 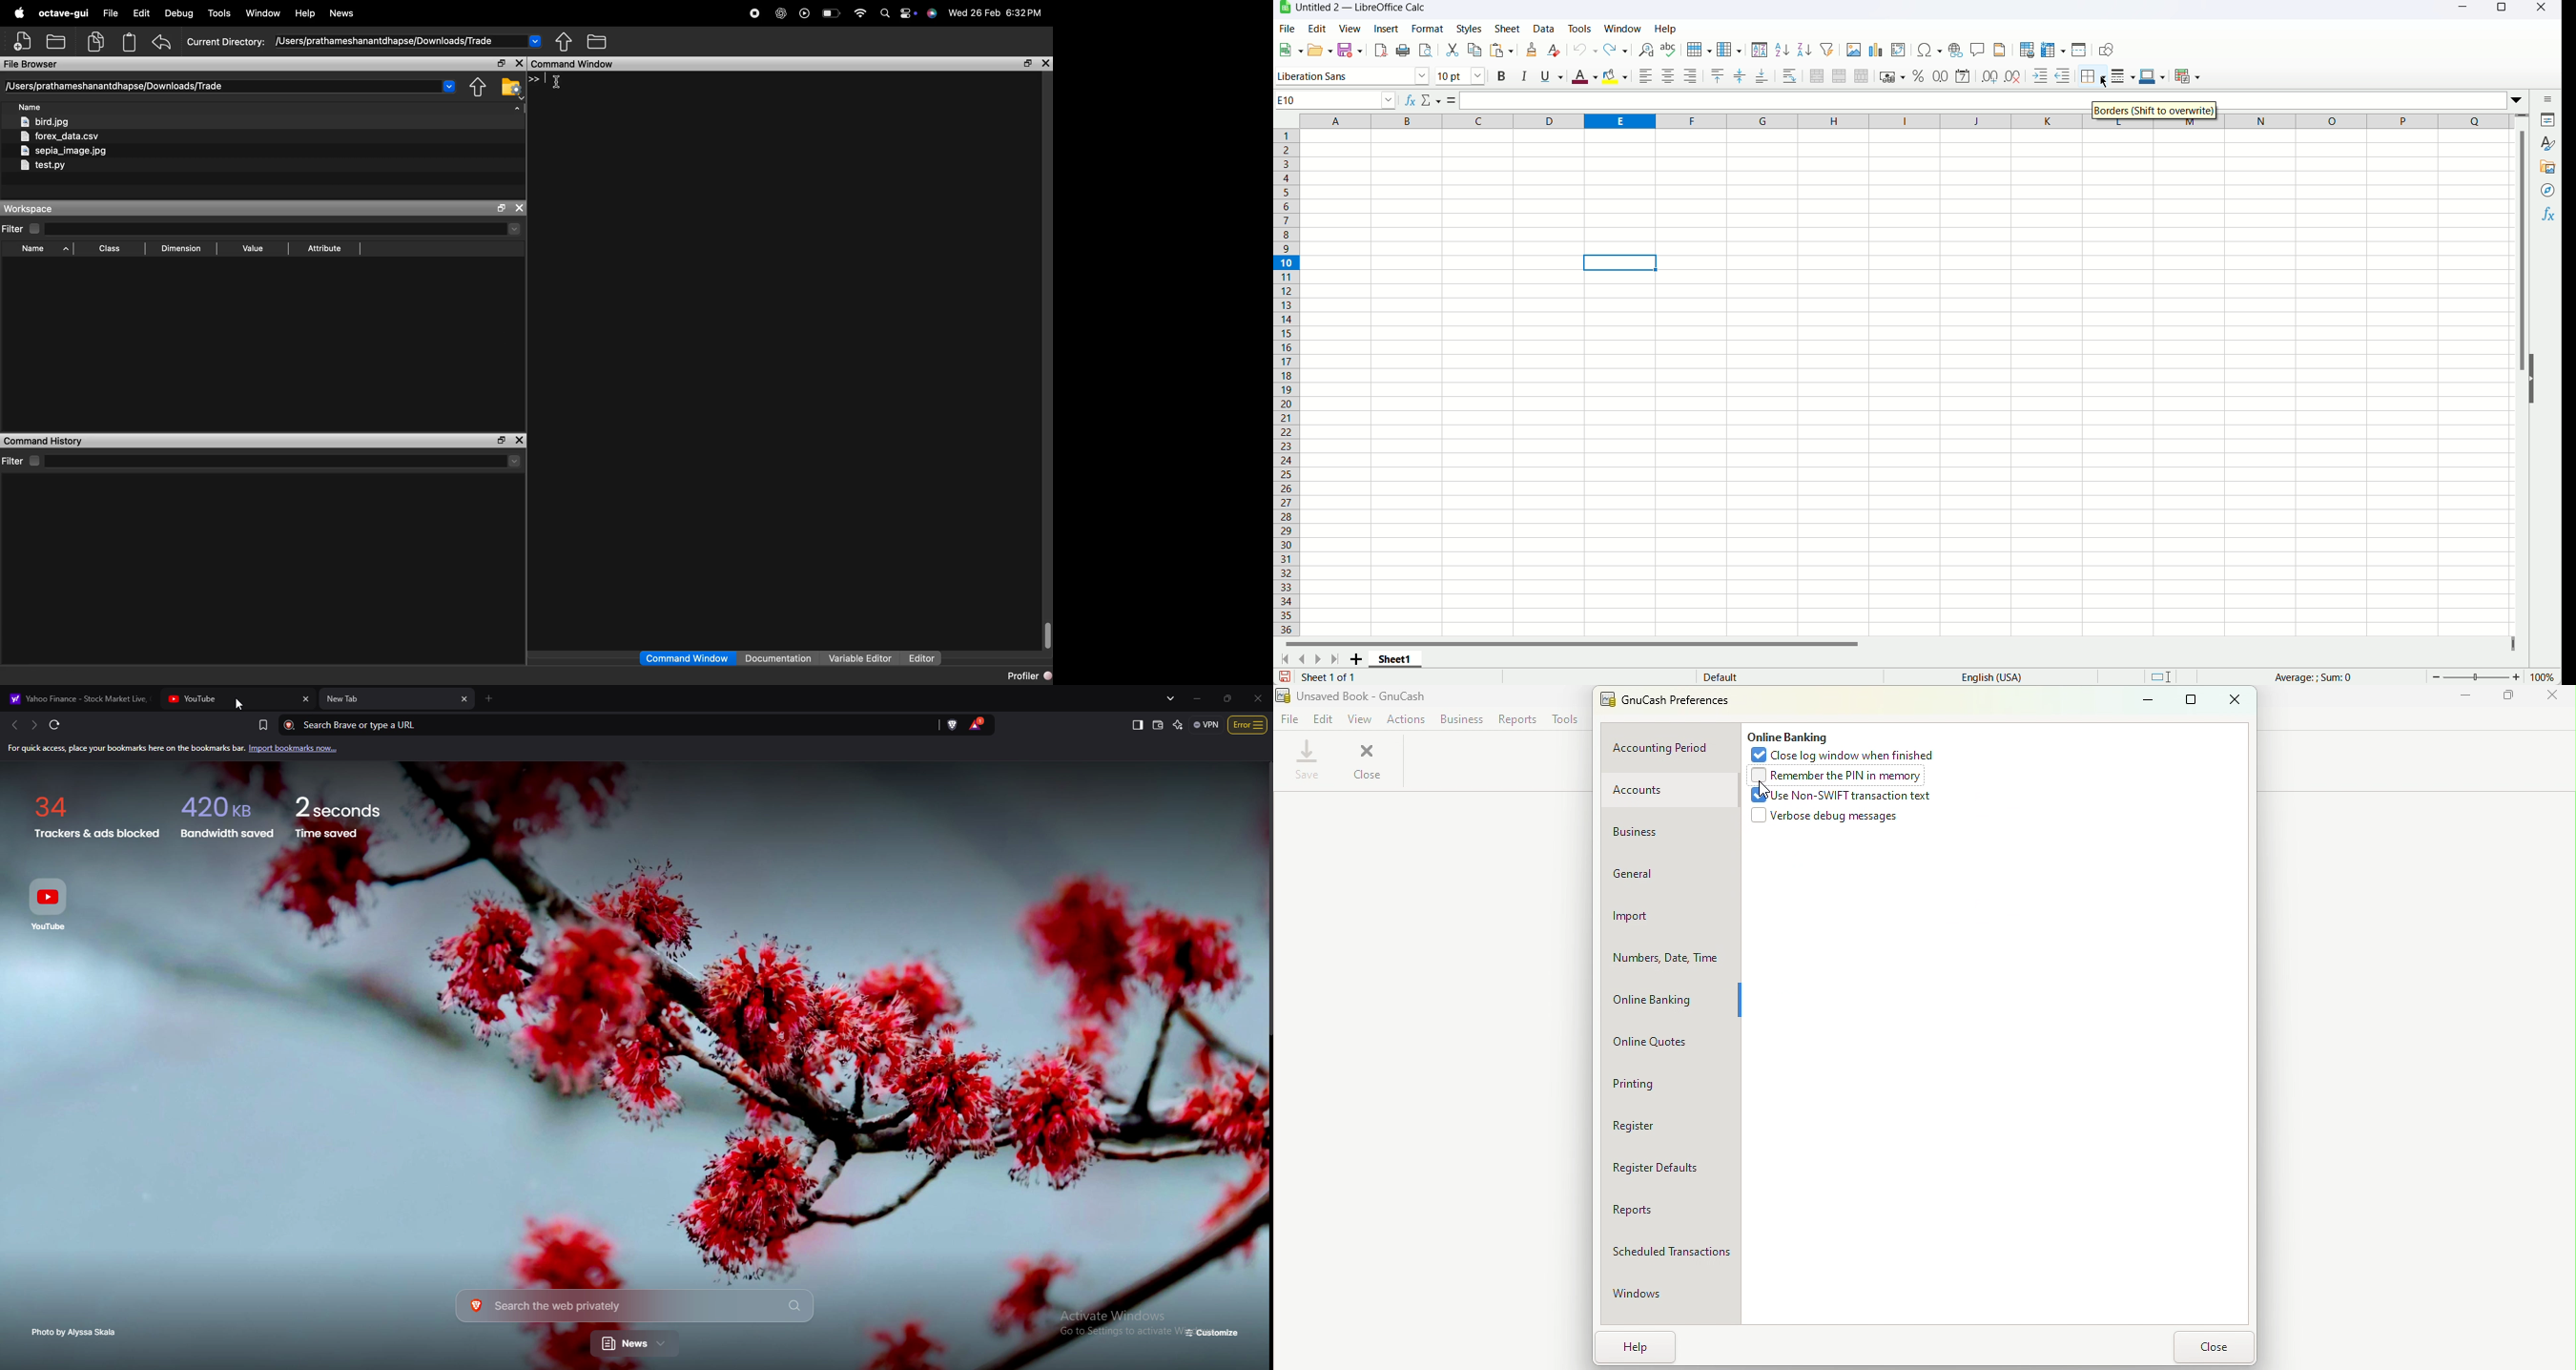 I want to click on close, so click(x=520, y=209).